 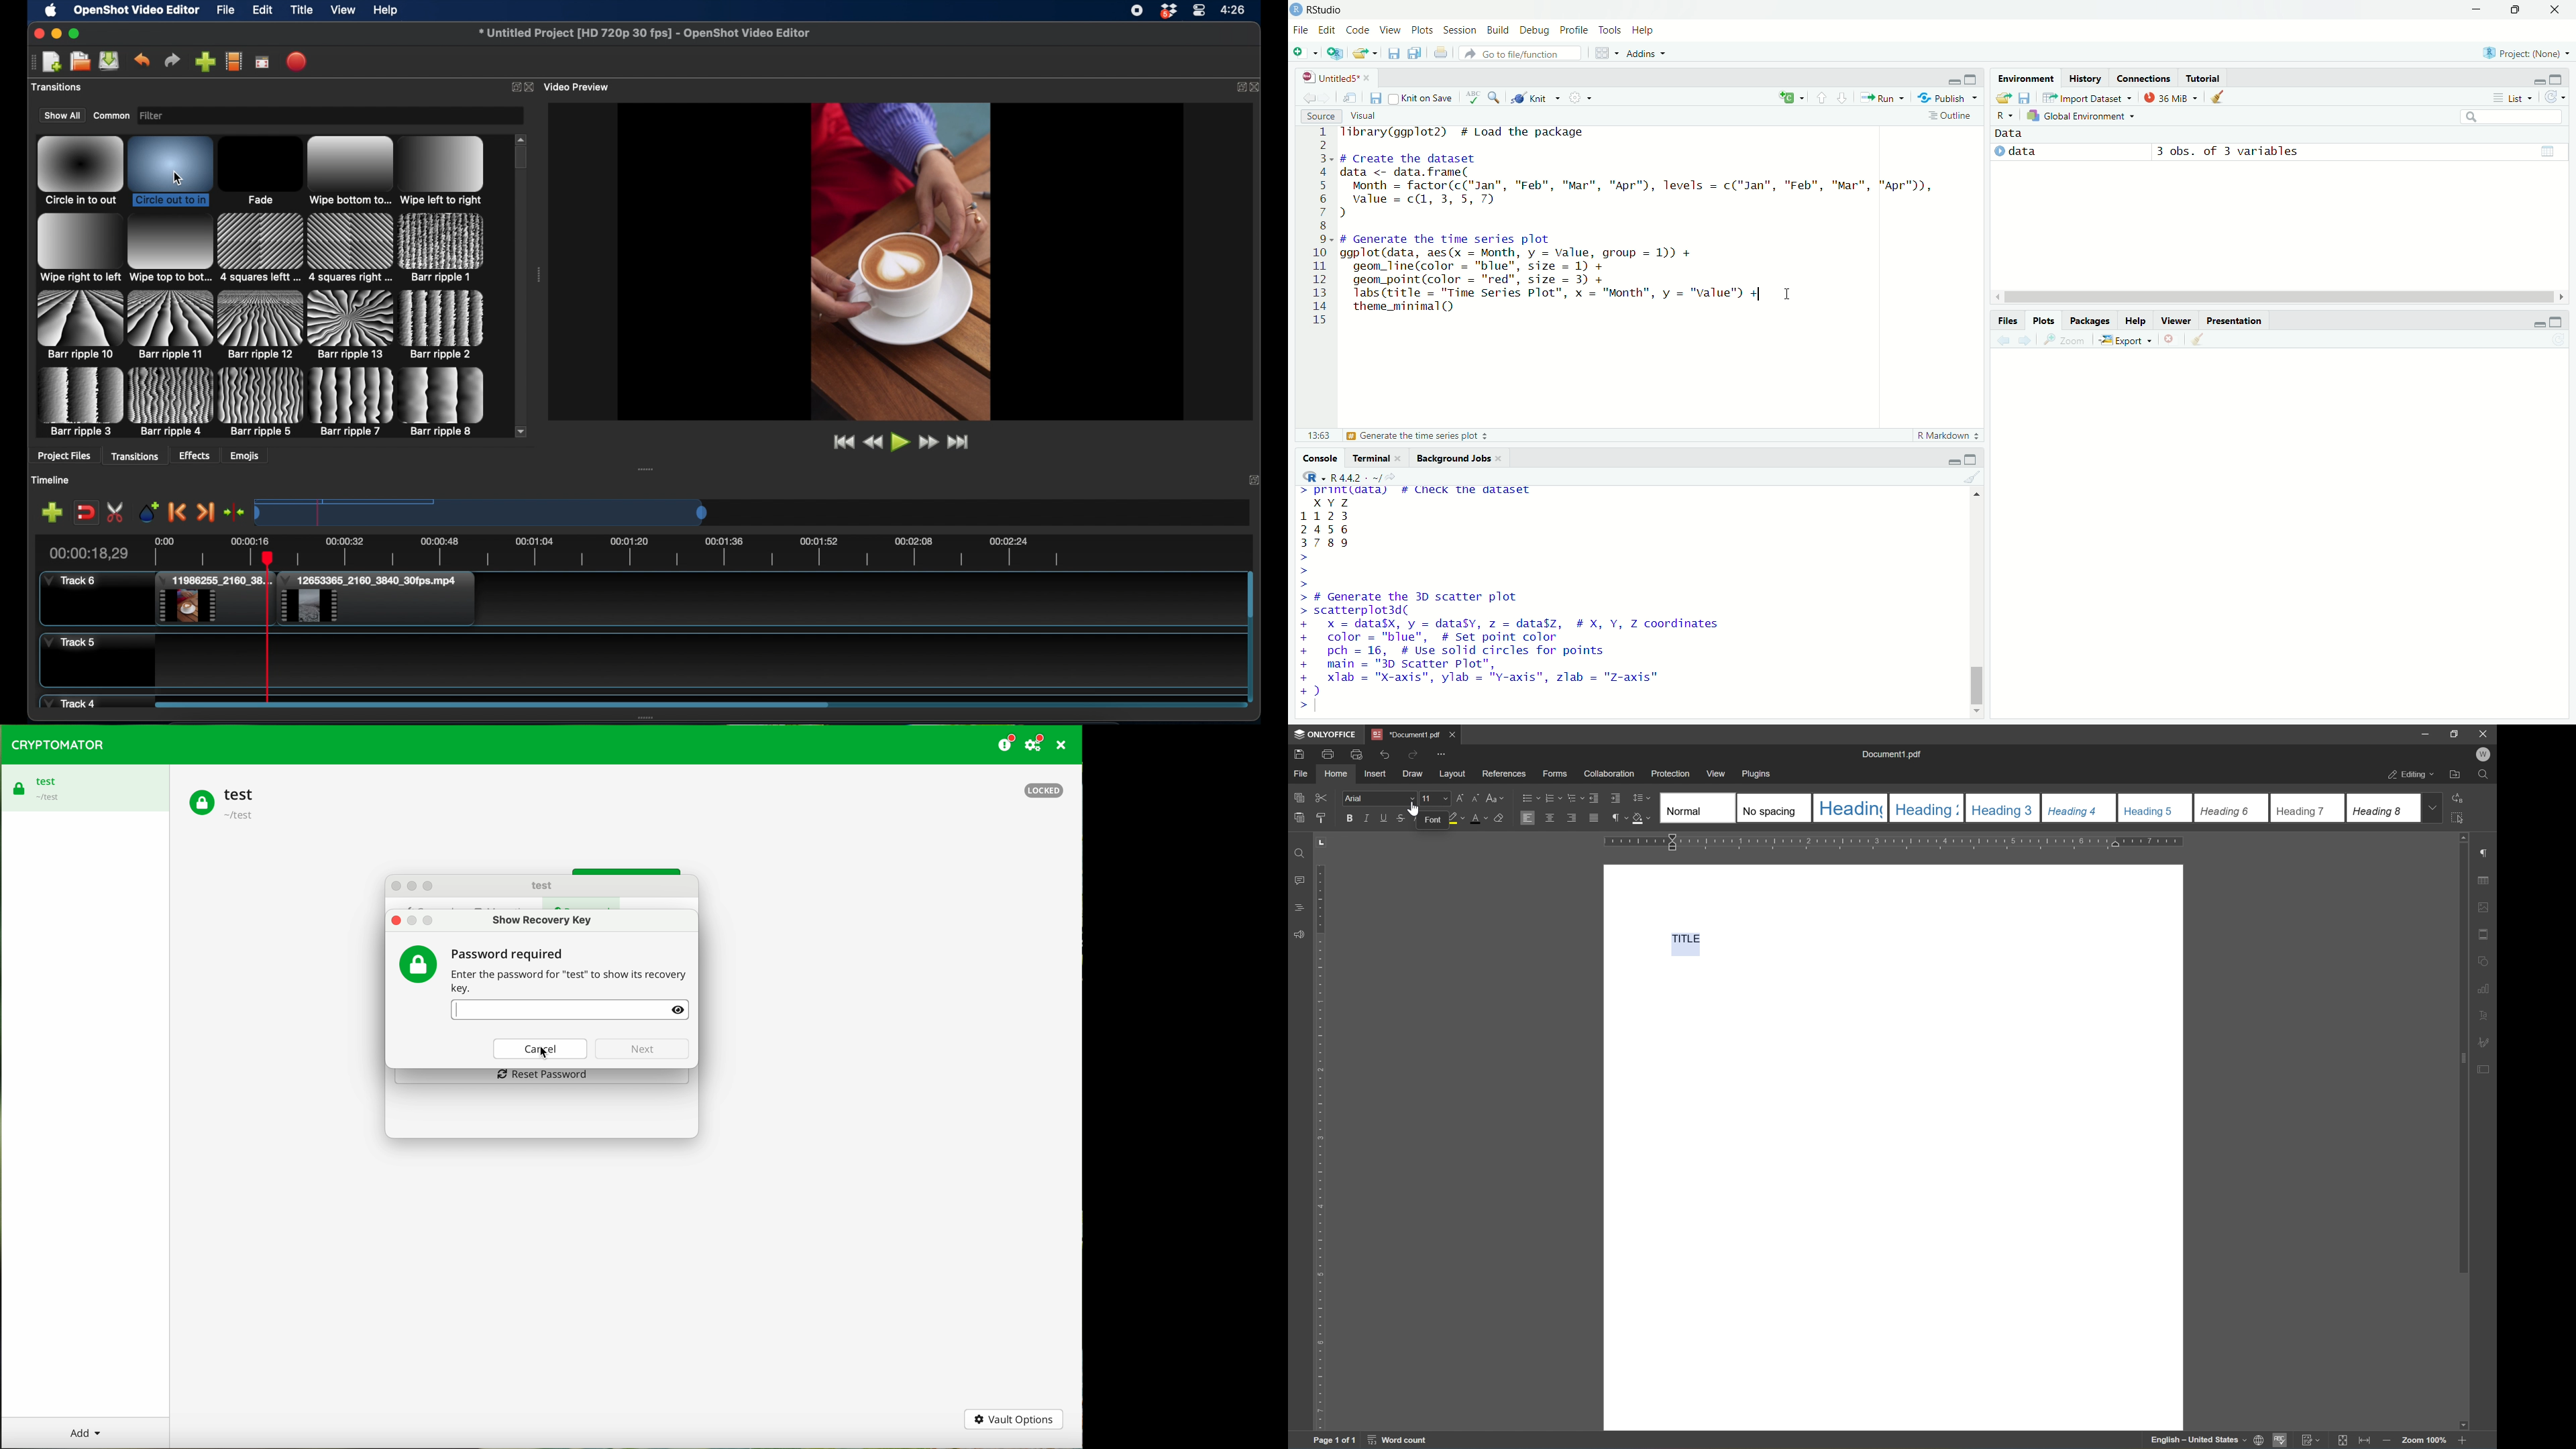 I want to click on effects, so click(x=195, y=455).